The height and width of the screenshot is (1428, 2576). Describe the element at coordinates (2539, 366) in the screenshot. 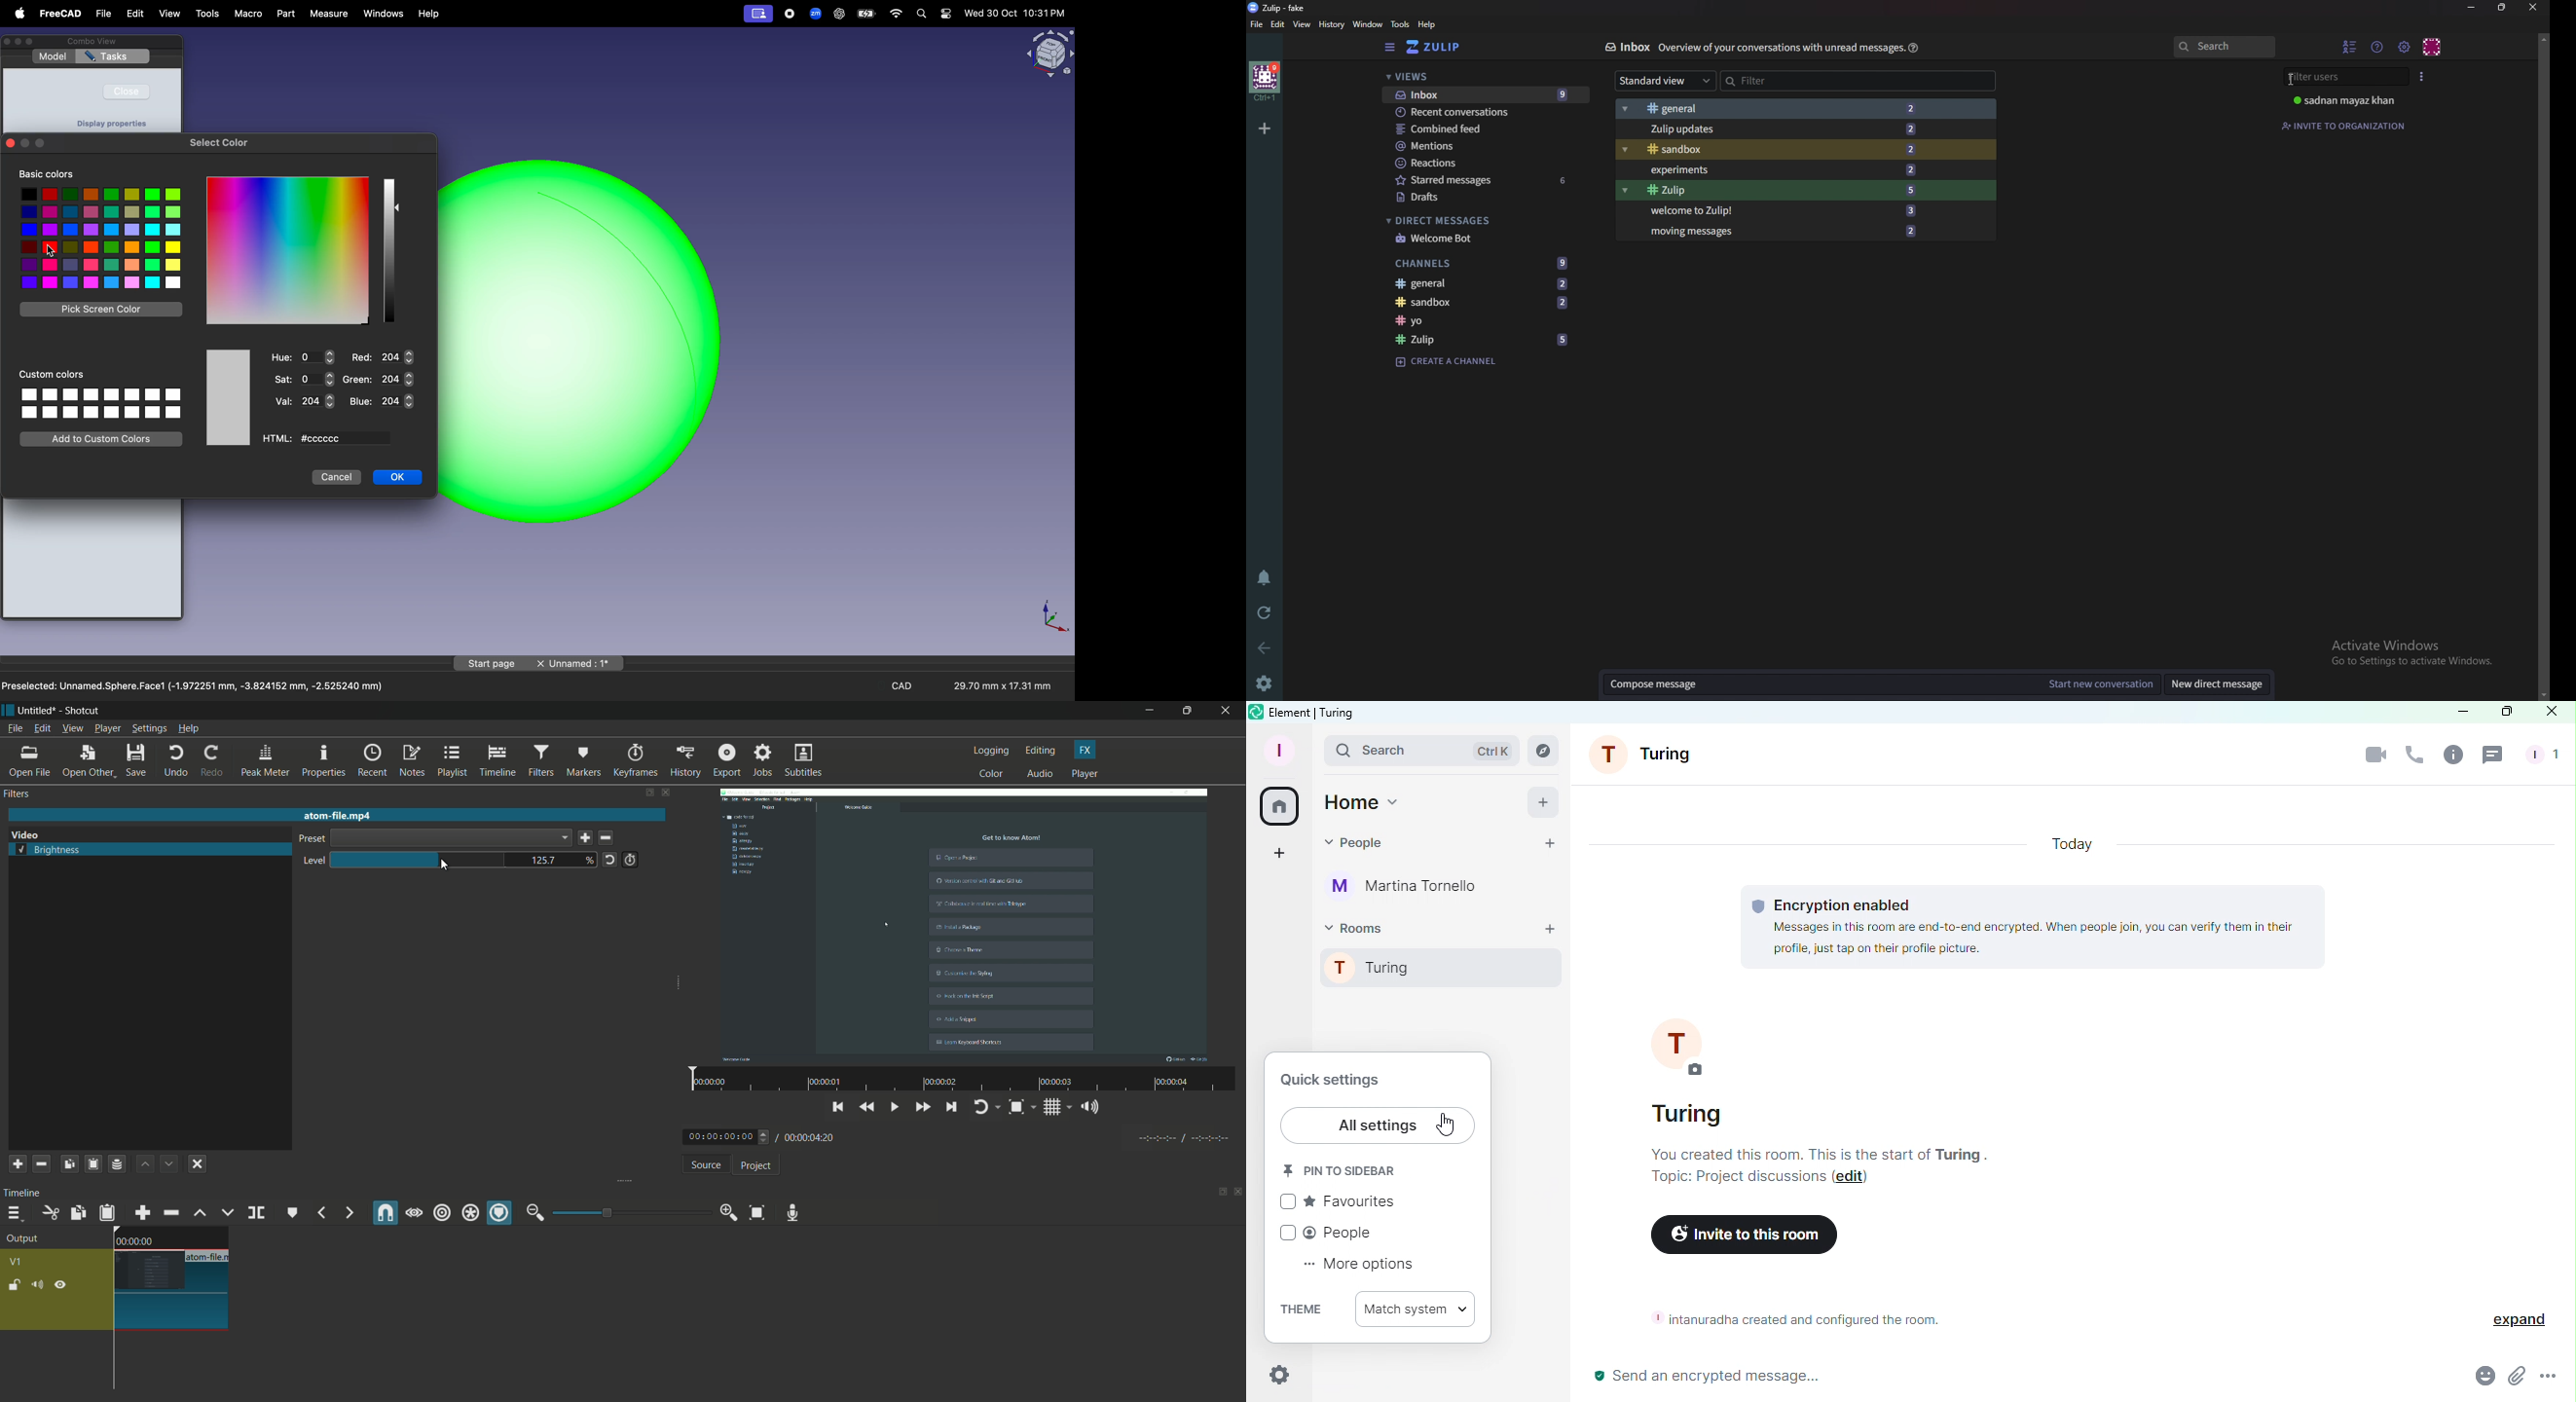

I see `Scroll bar` at that location.